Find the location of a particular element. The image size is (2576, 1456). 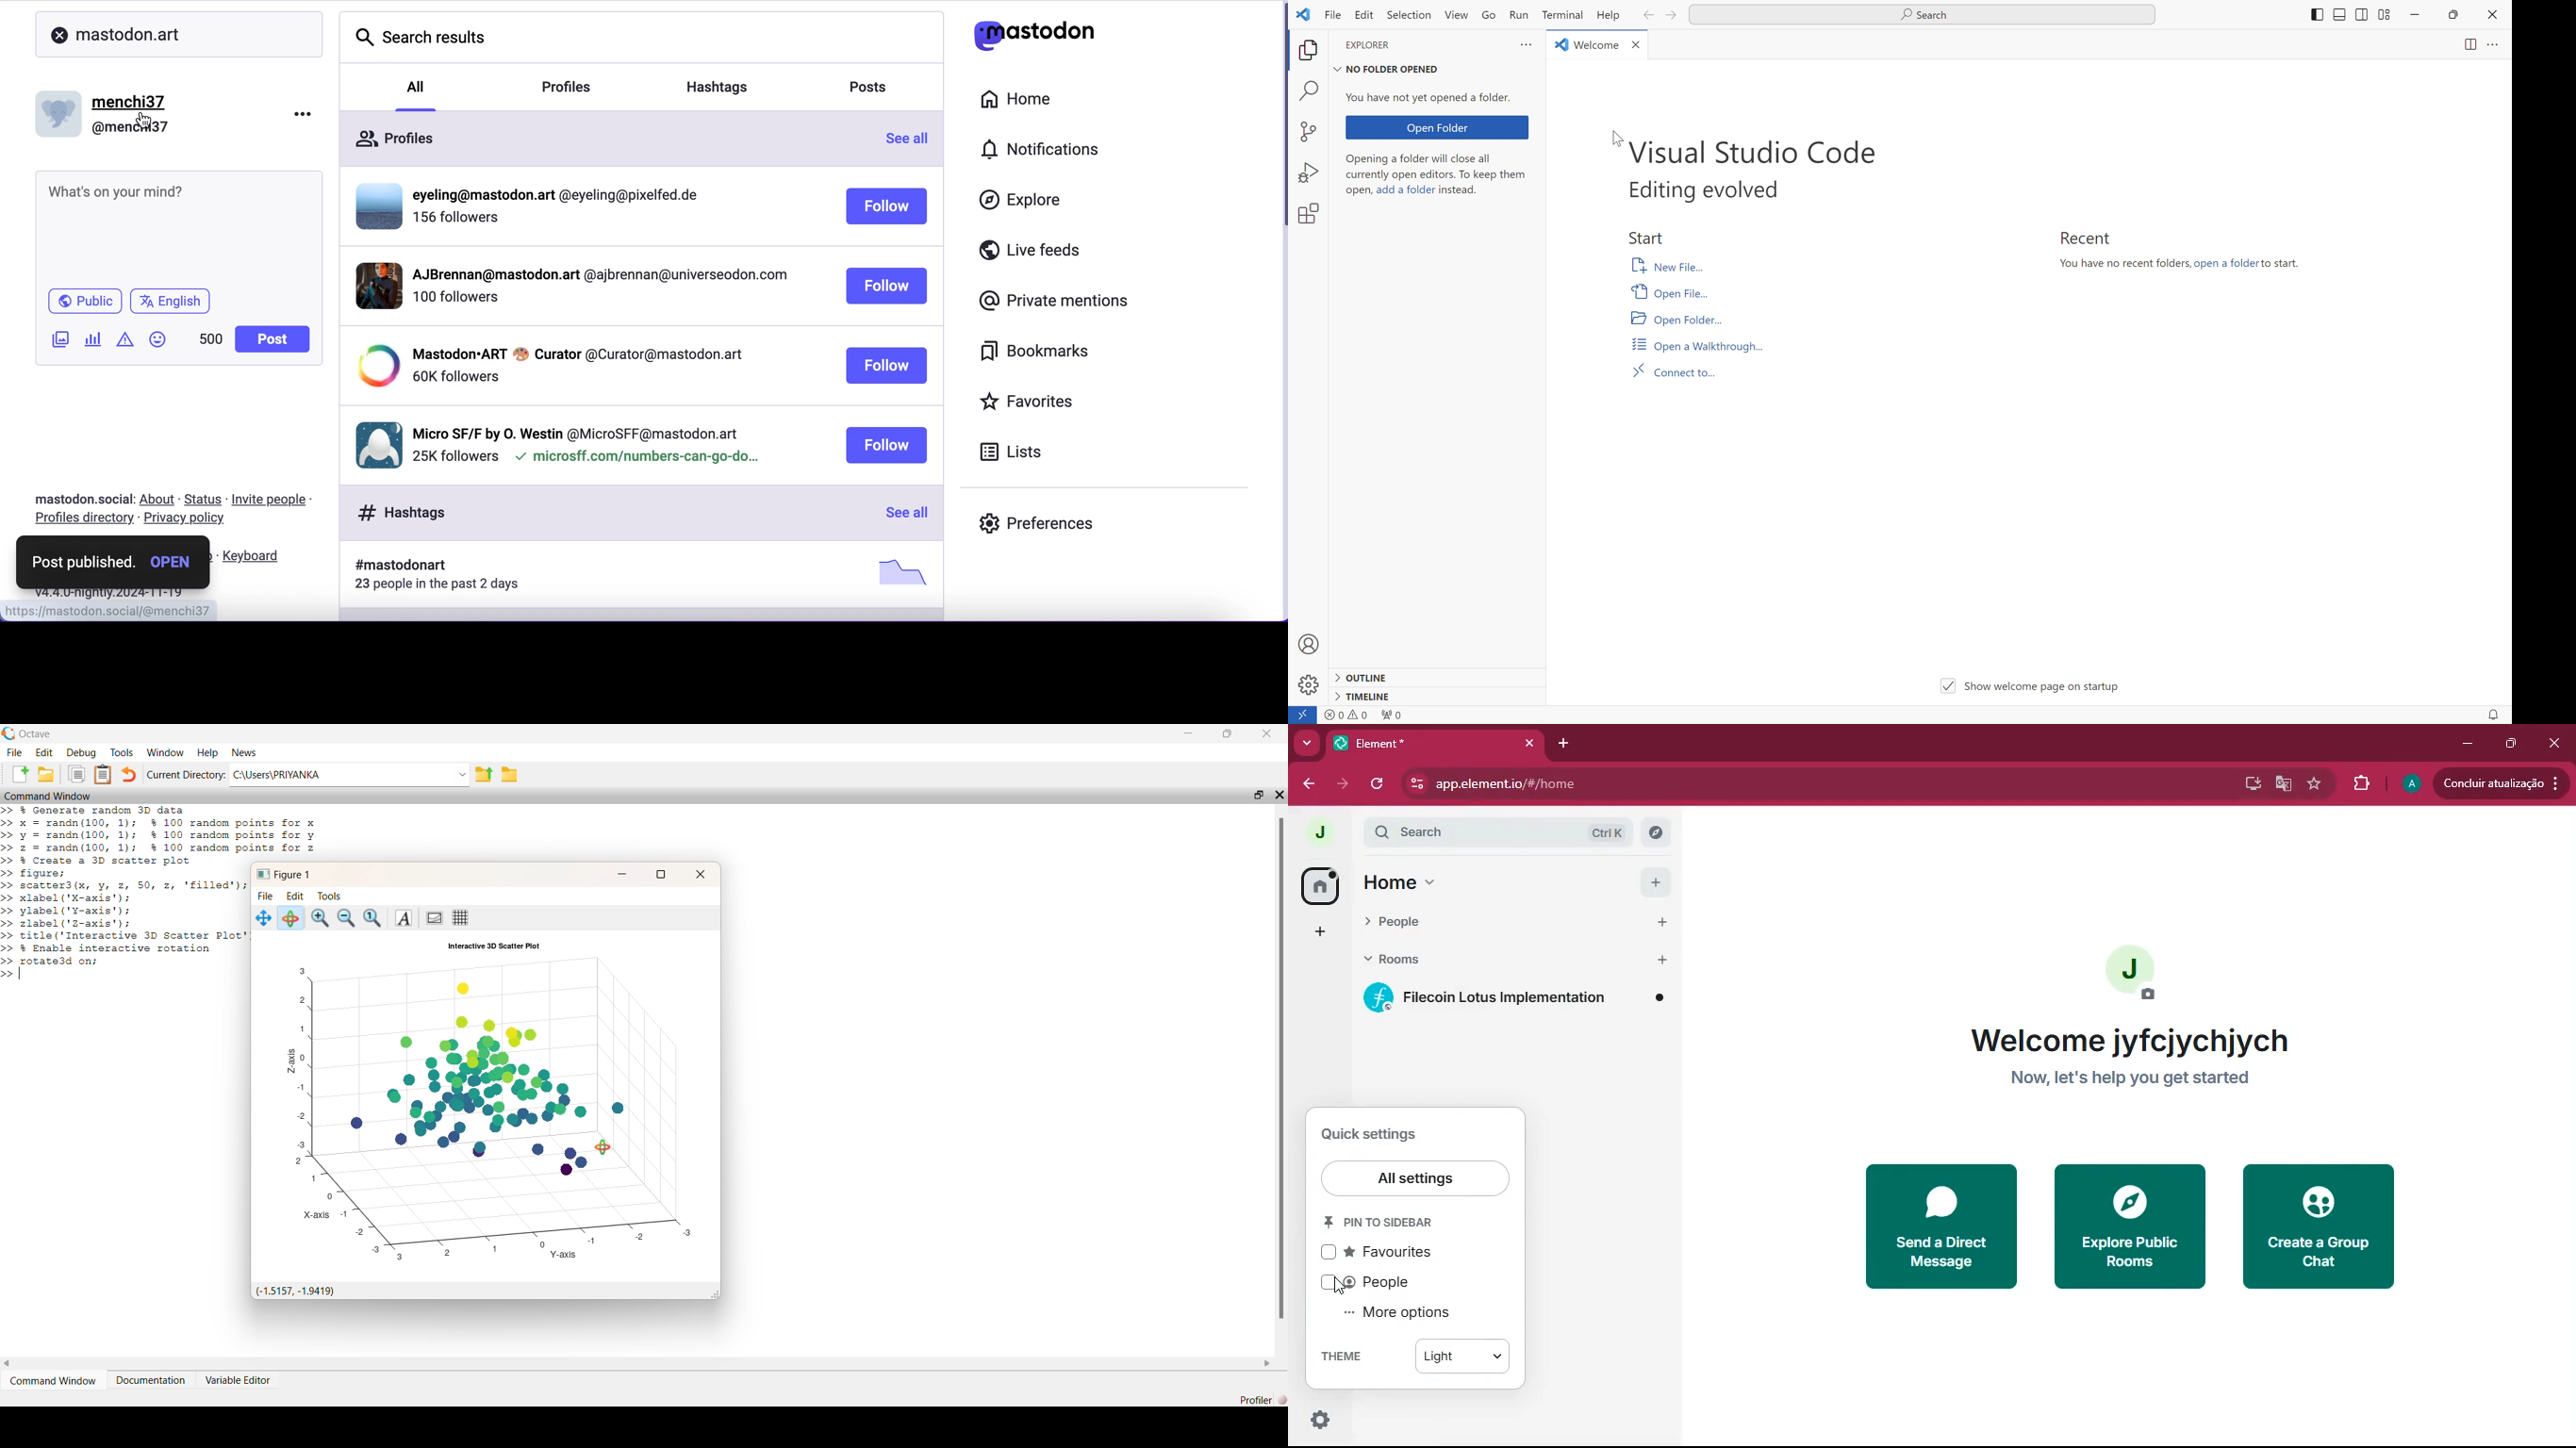

background is located at coordinates (433, 919).